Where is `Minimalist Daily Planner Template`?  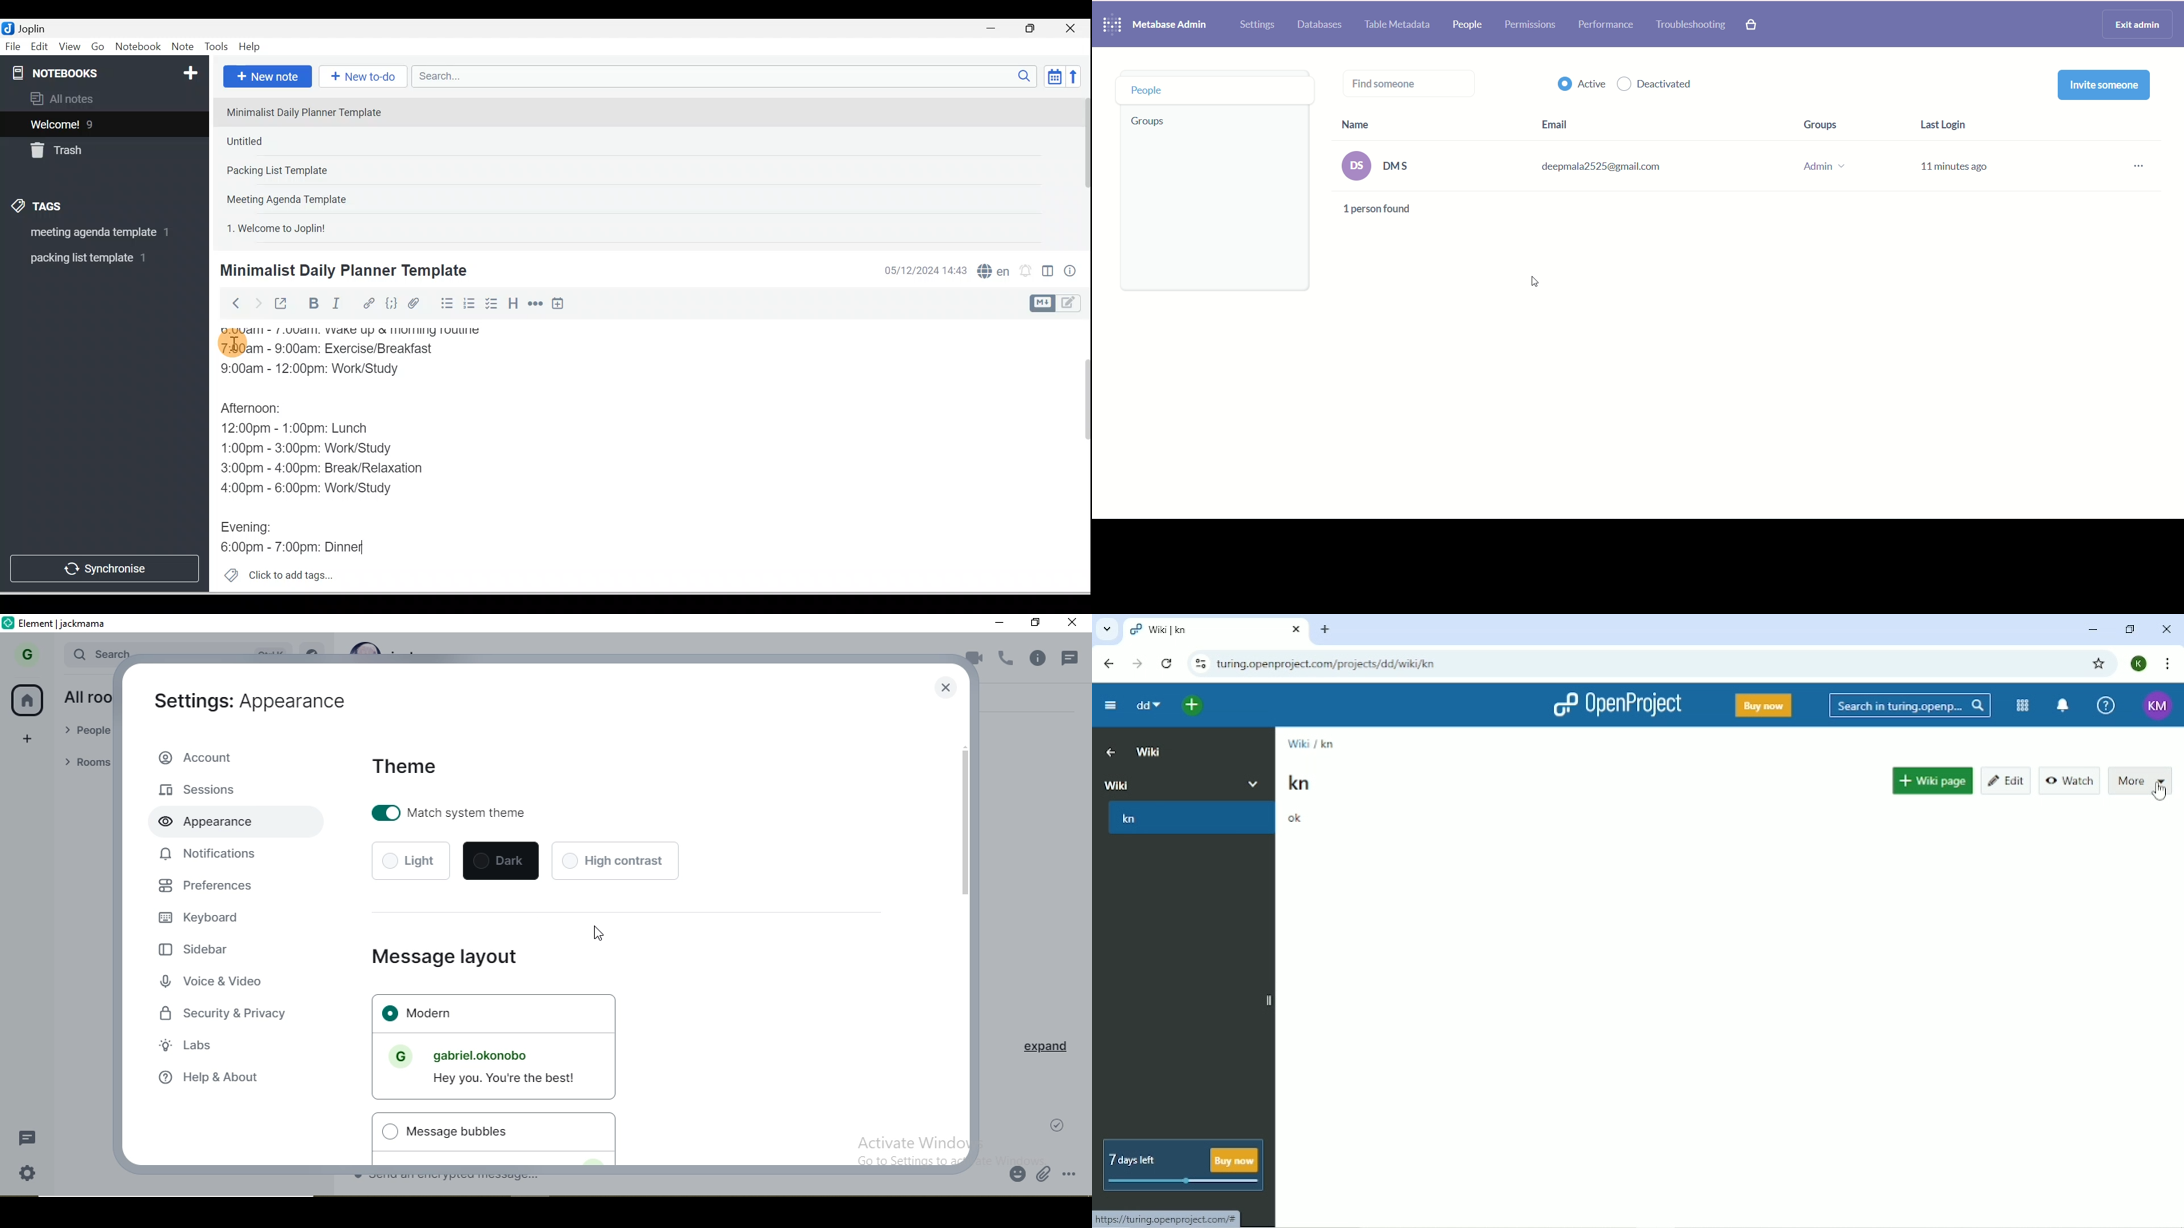 Minimalist Daily Planner Template is located at coordinates (342, 271).